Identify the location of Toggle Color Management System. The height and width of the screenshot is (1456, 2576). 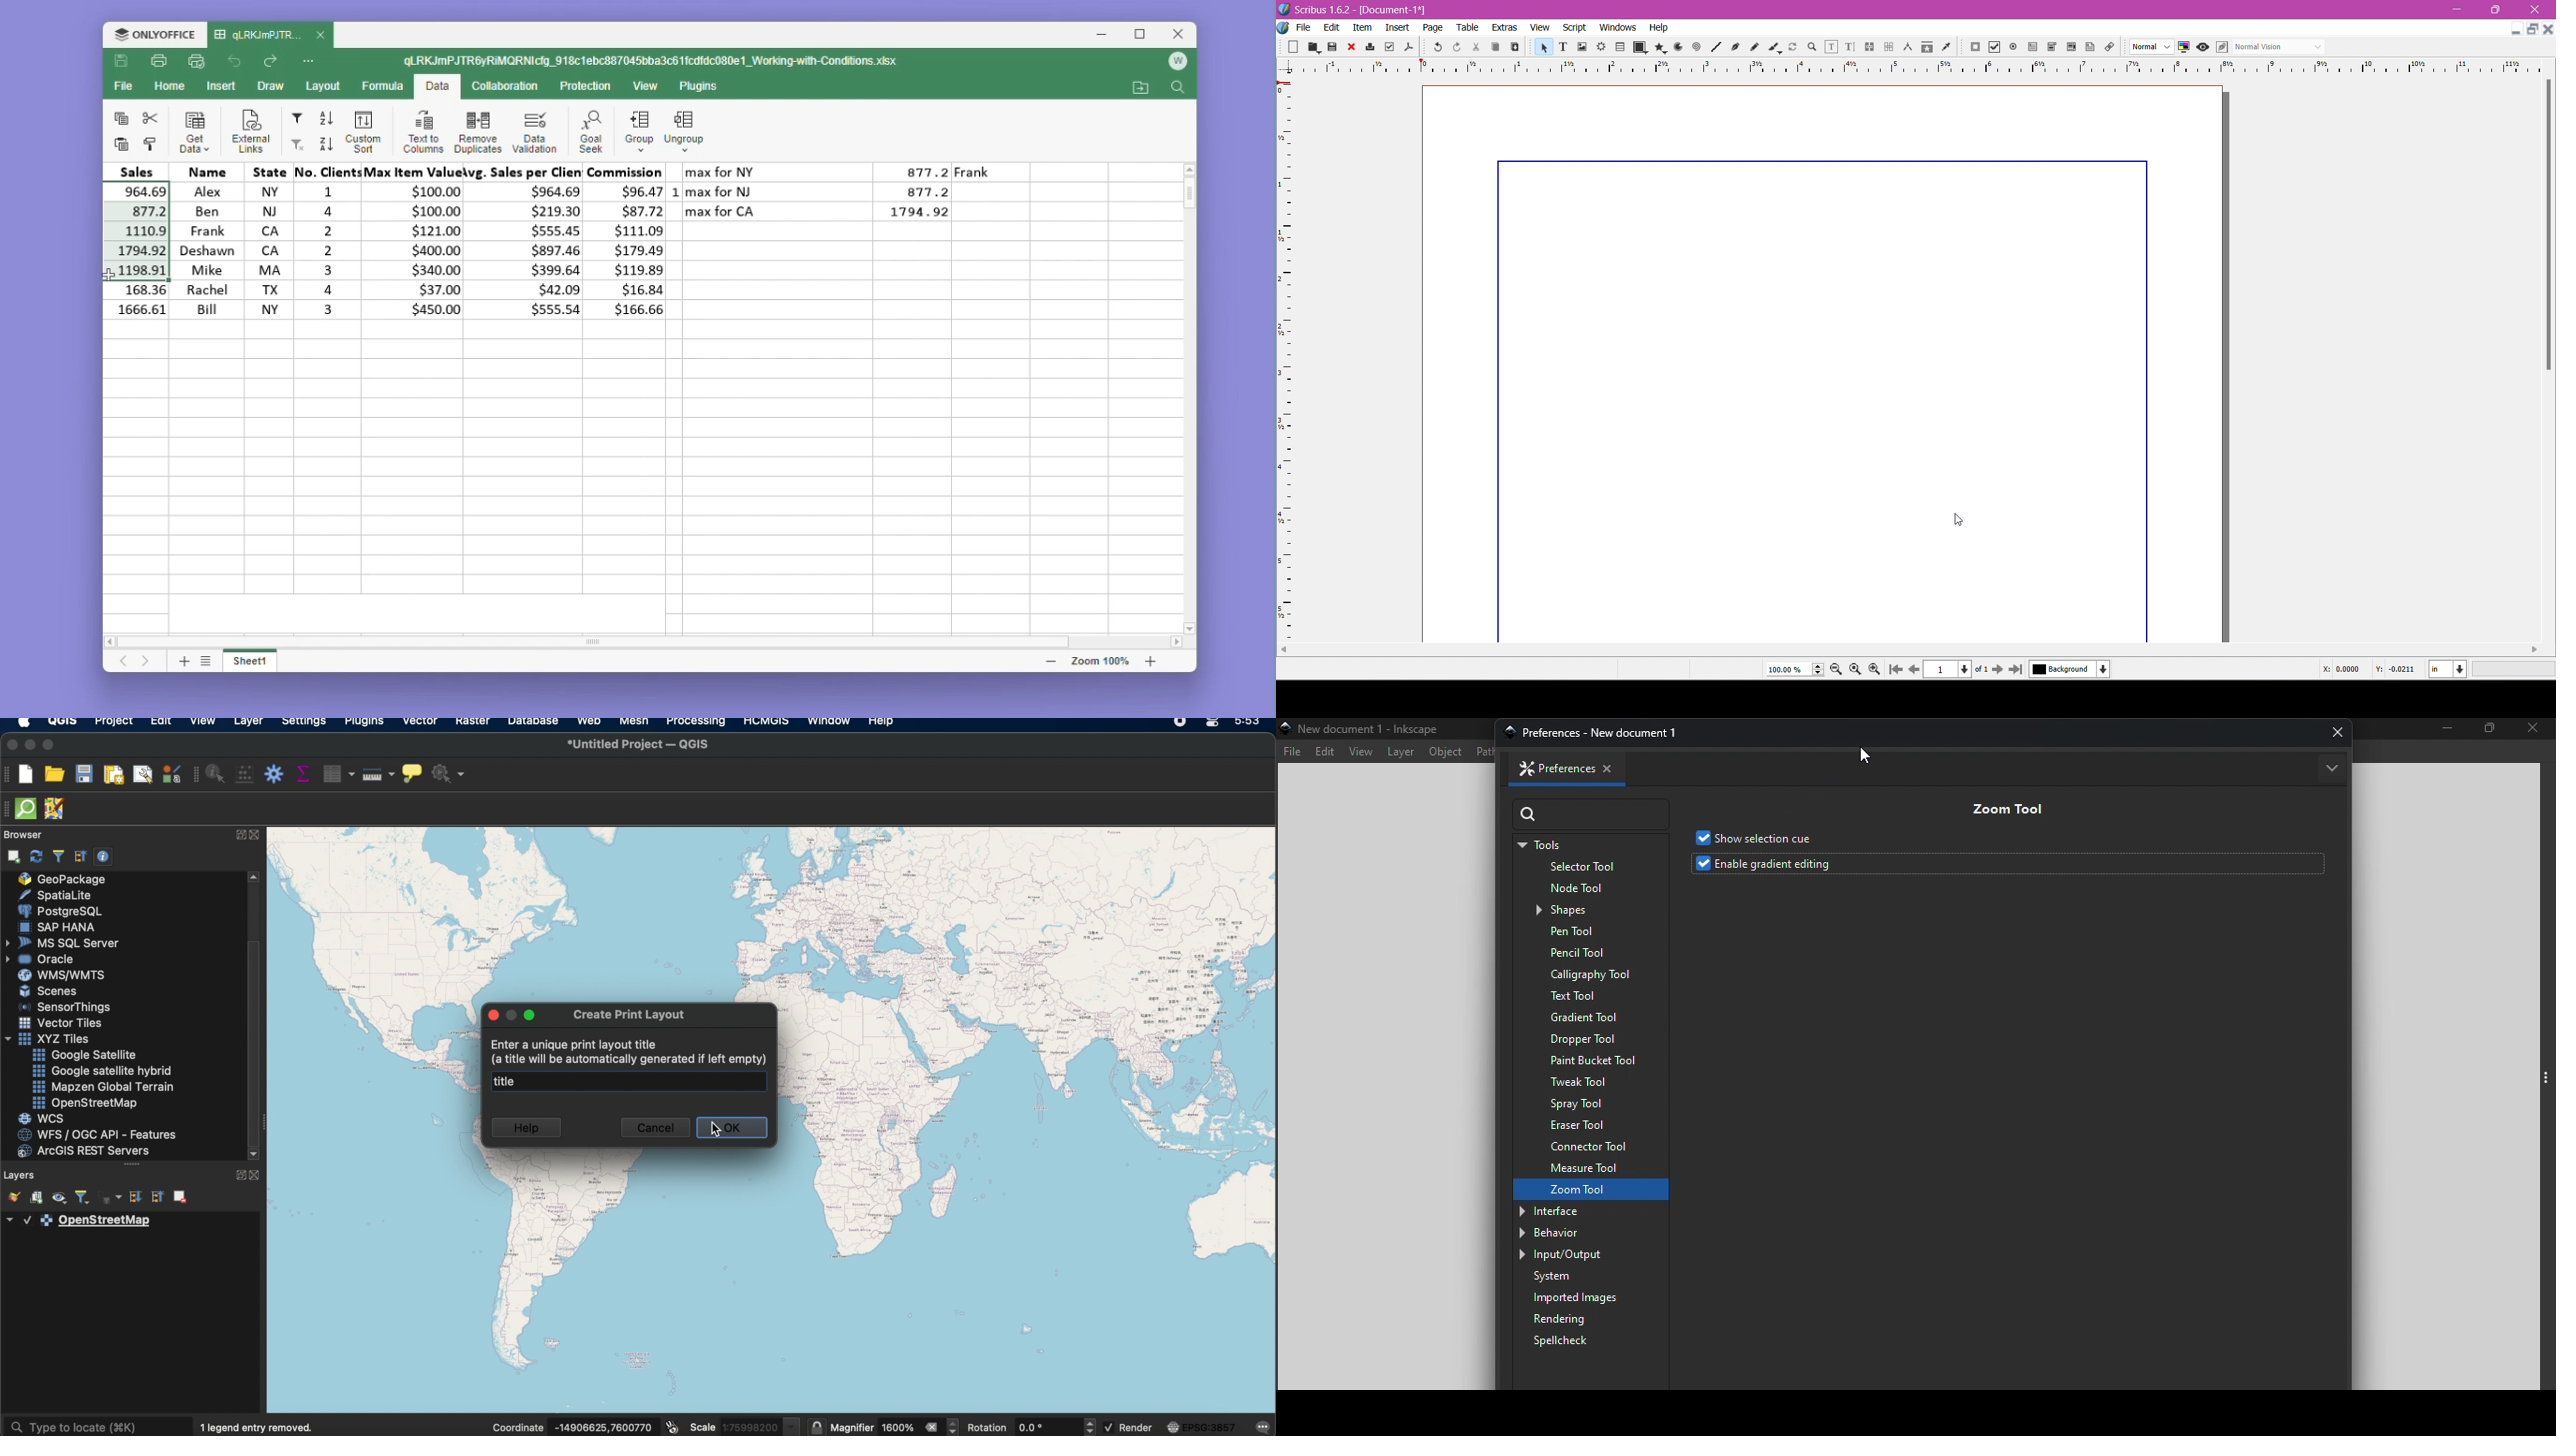
(2184, 47).